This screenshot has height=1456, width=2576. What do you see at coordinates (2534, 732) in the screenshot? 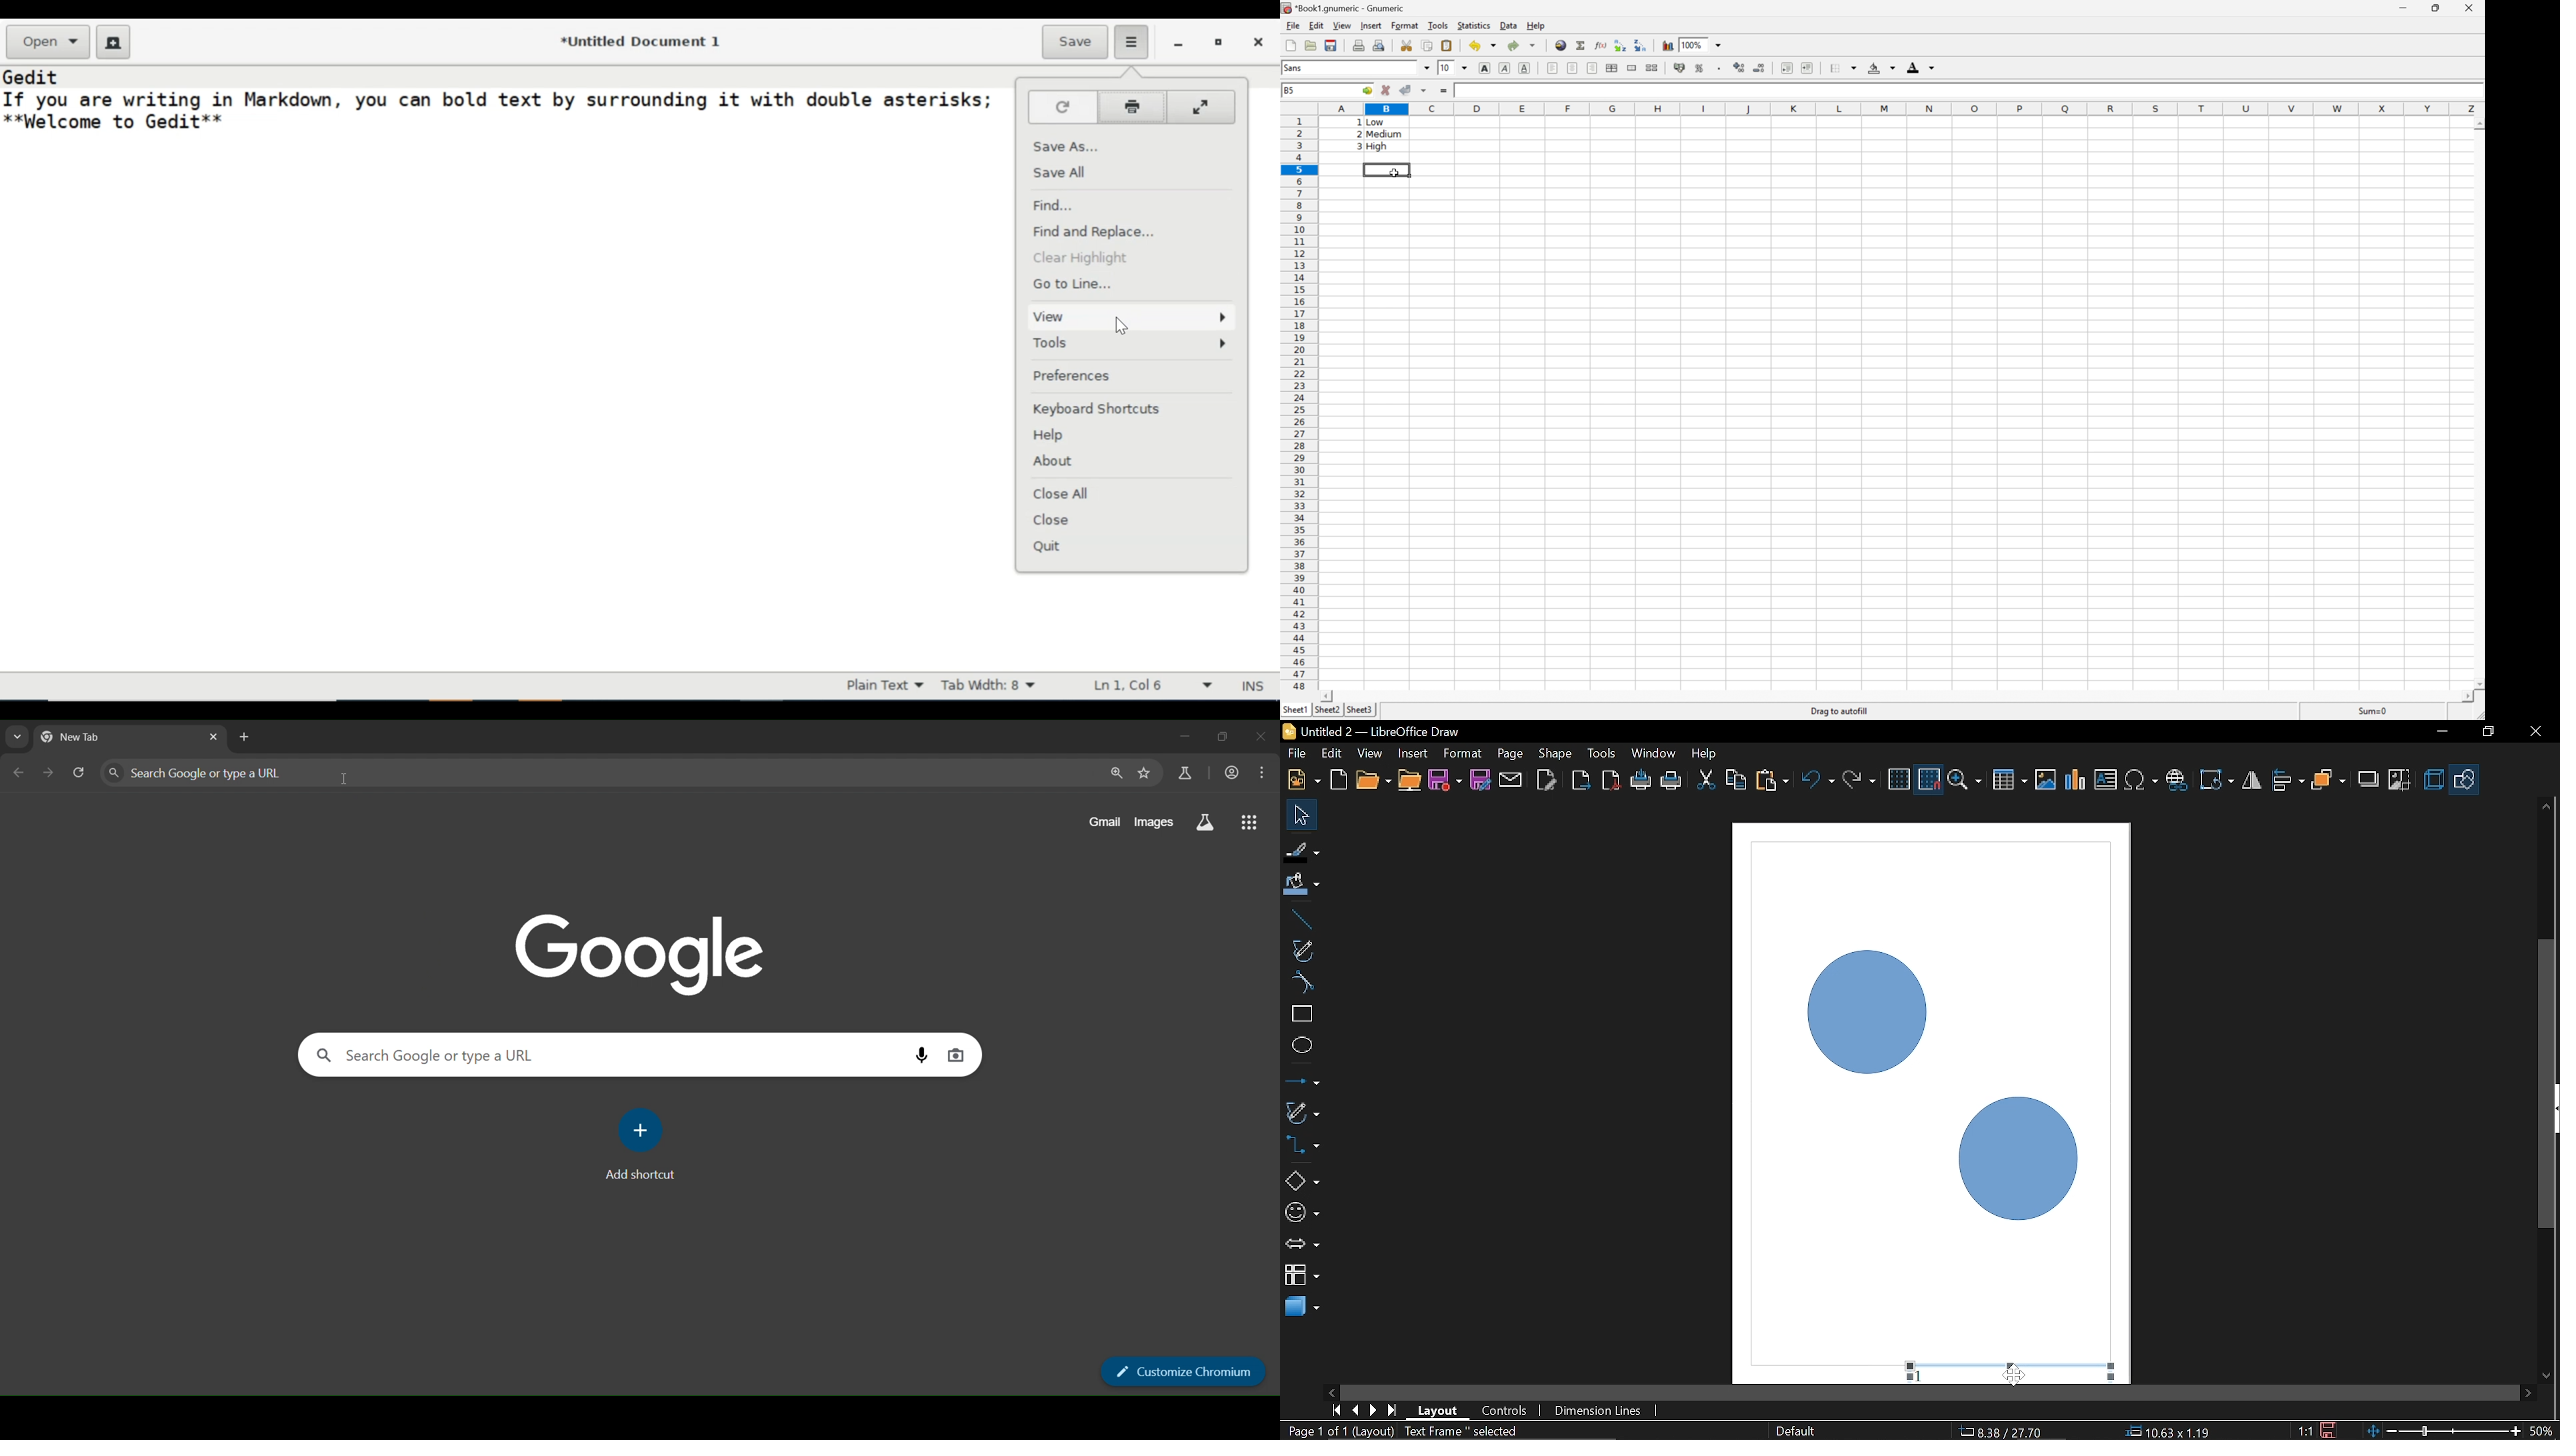
I see `CLose` at bounding box center [2534, 732].